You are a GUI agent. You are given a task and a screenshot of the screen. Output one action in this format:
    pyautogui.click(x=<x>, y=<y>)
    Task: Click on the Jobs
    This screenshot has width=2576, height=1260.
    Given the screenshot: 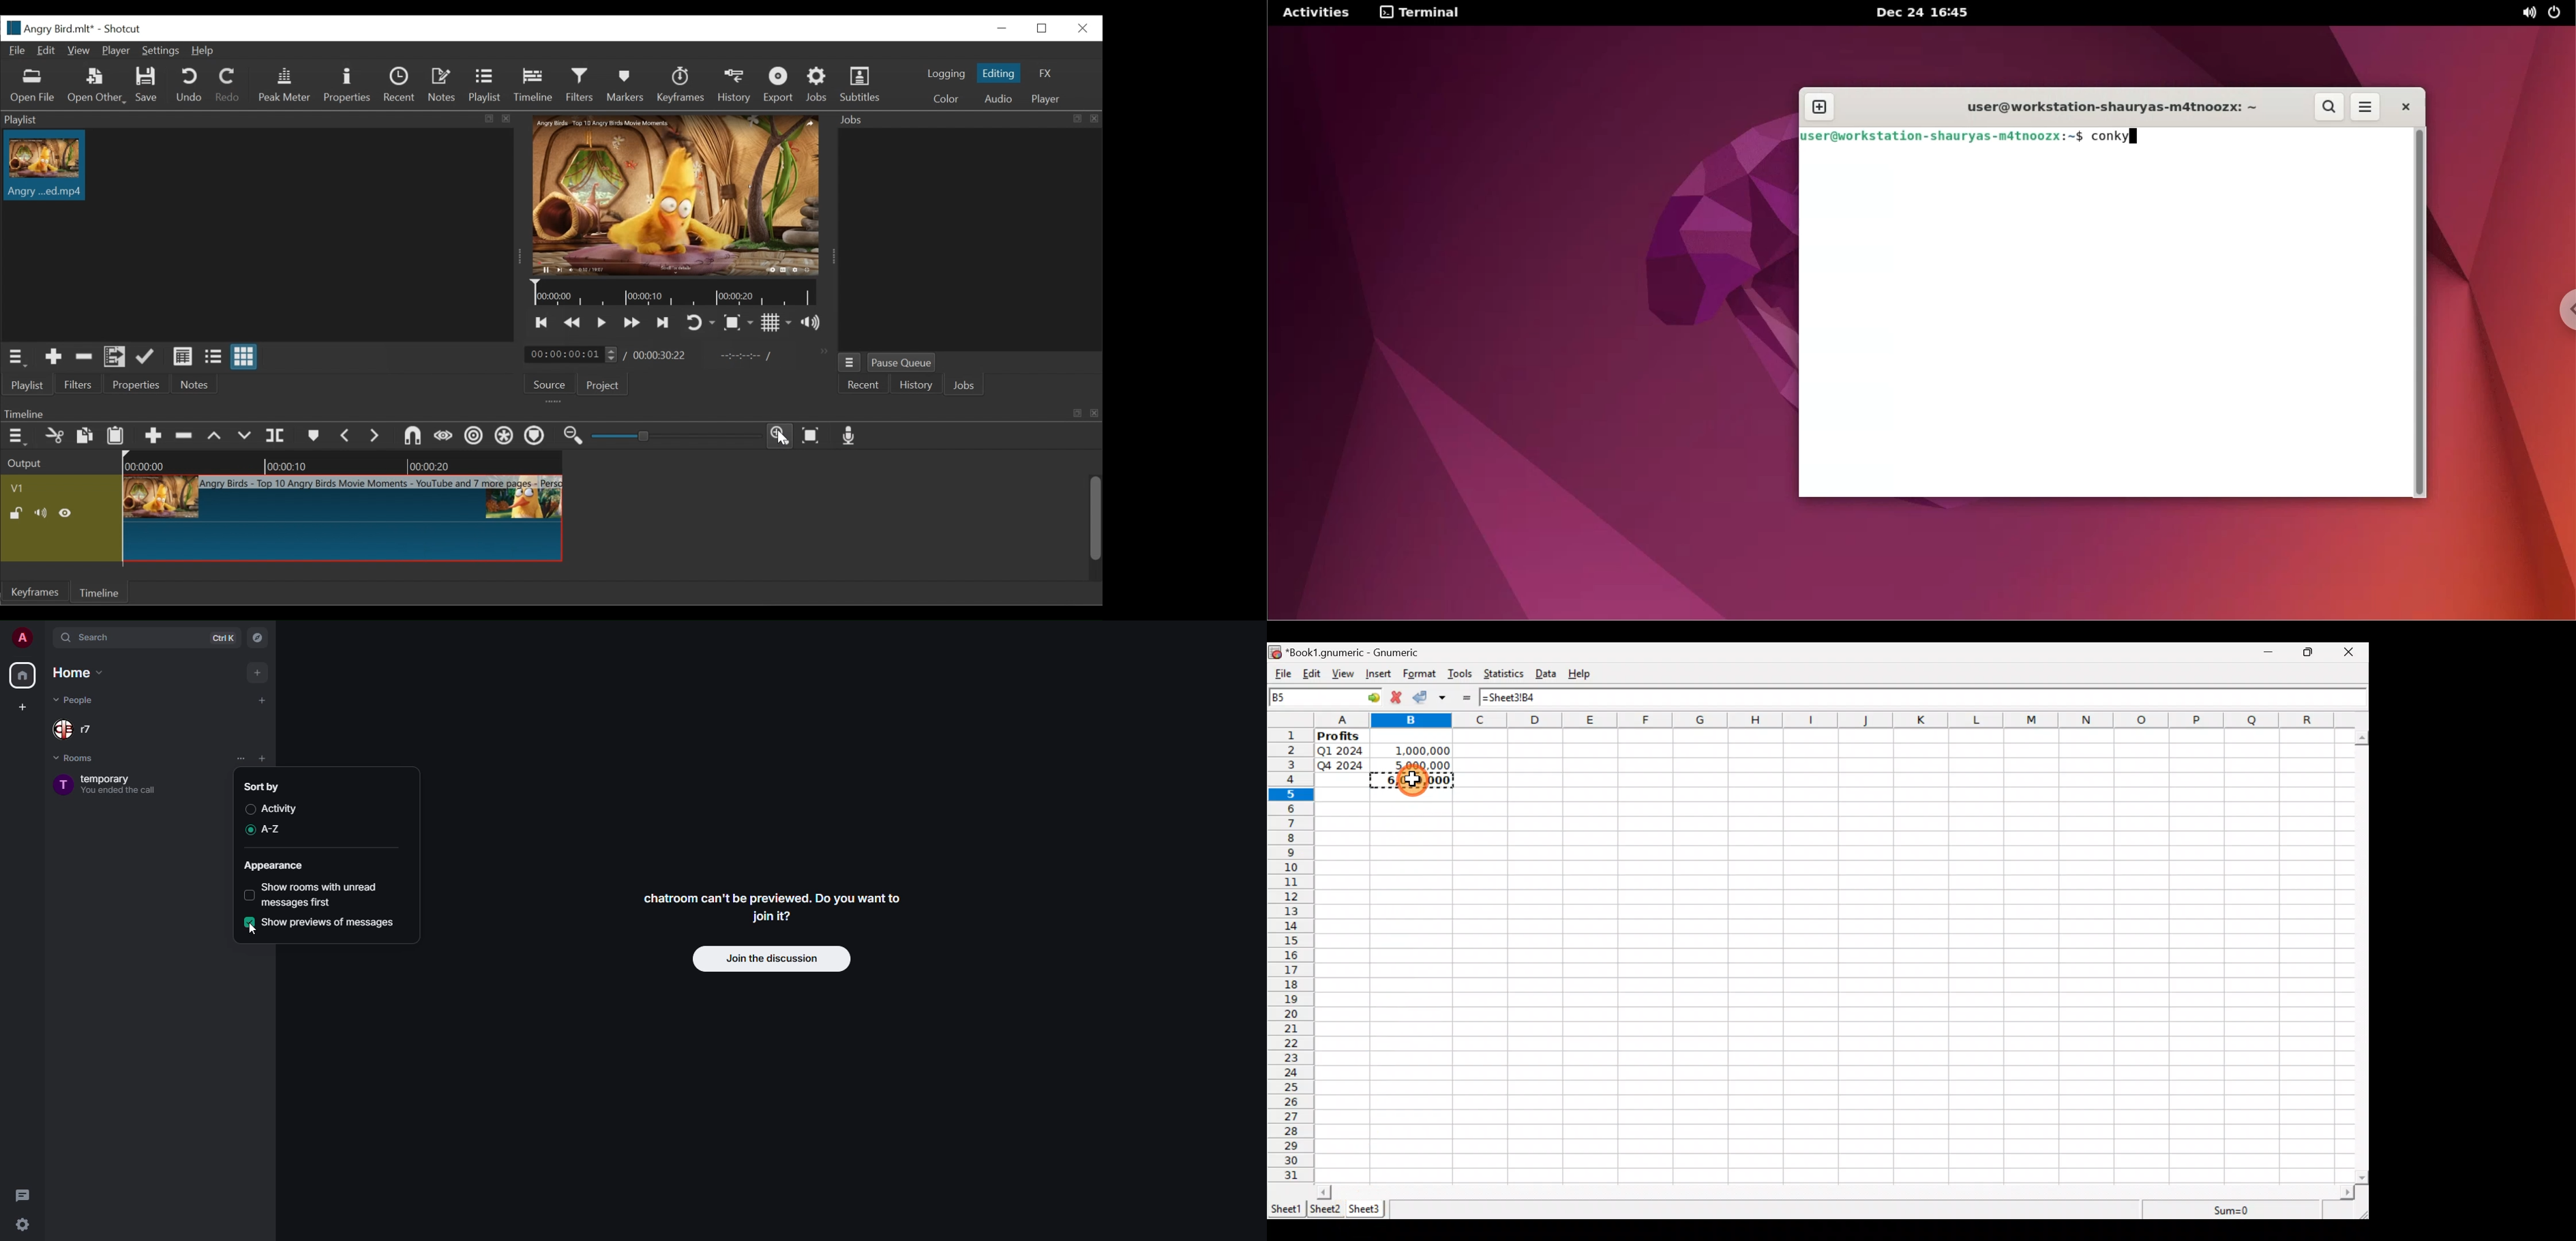 What is the action you would take?
    pyautogui.click(x=965, y=384)
    